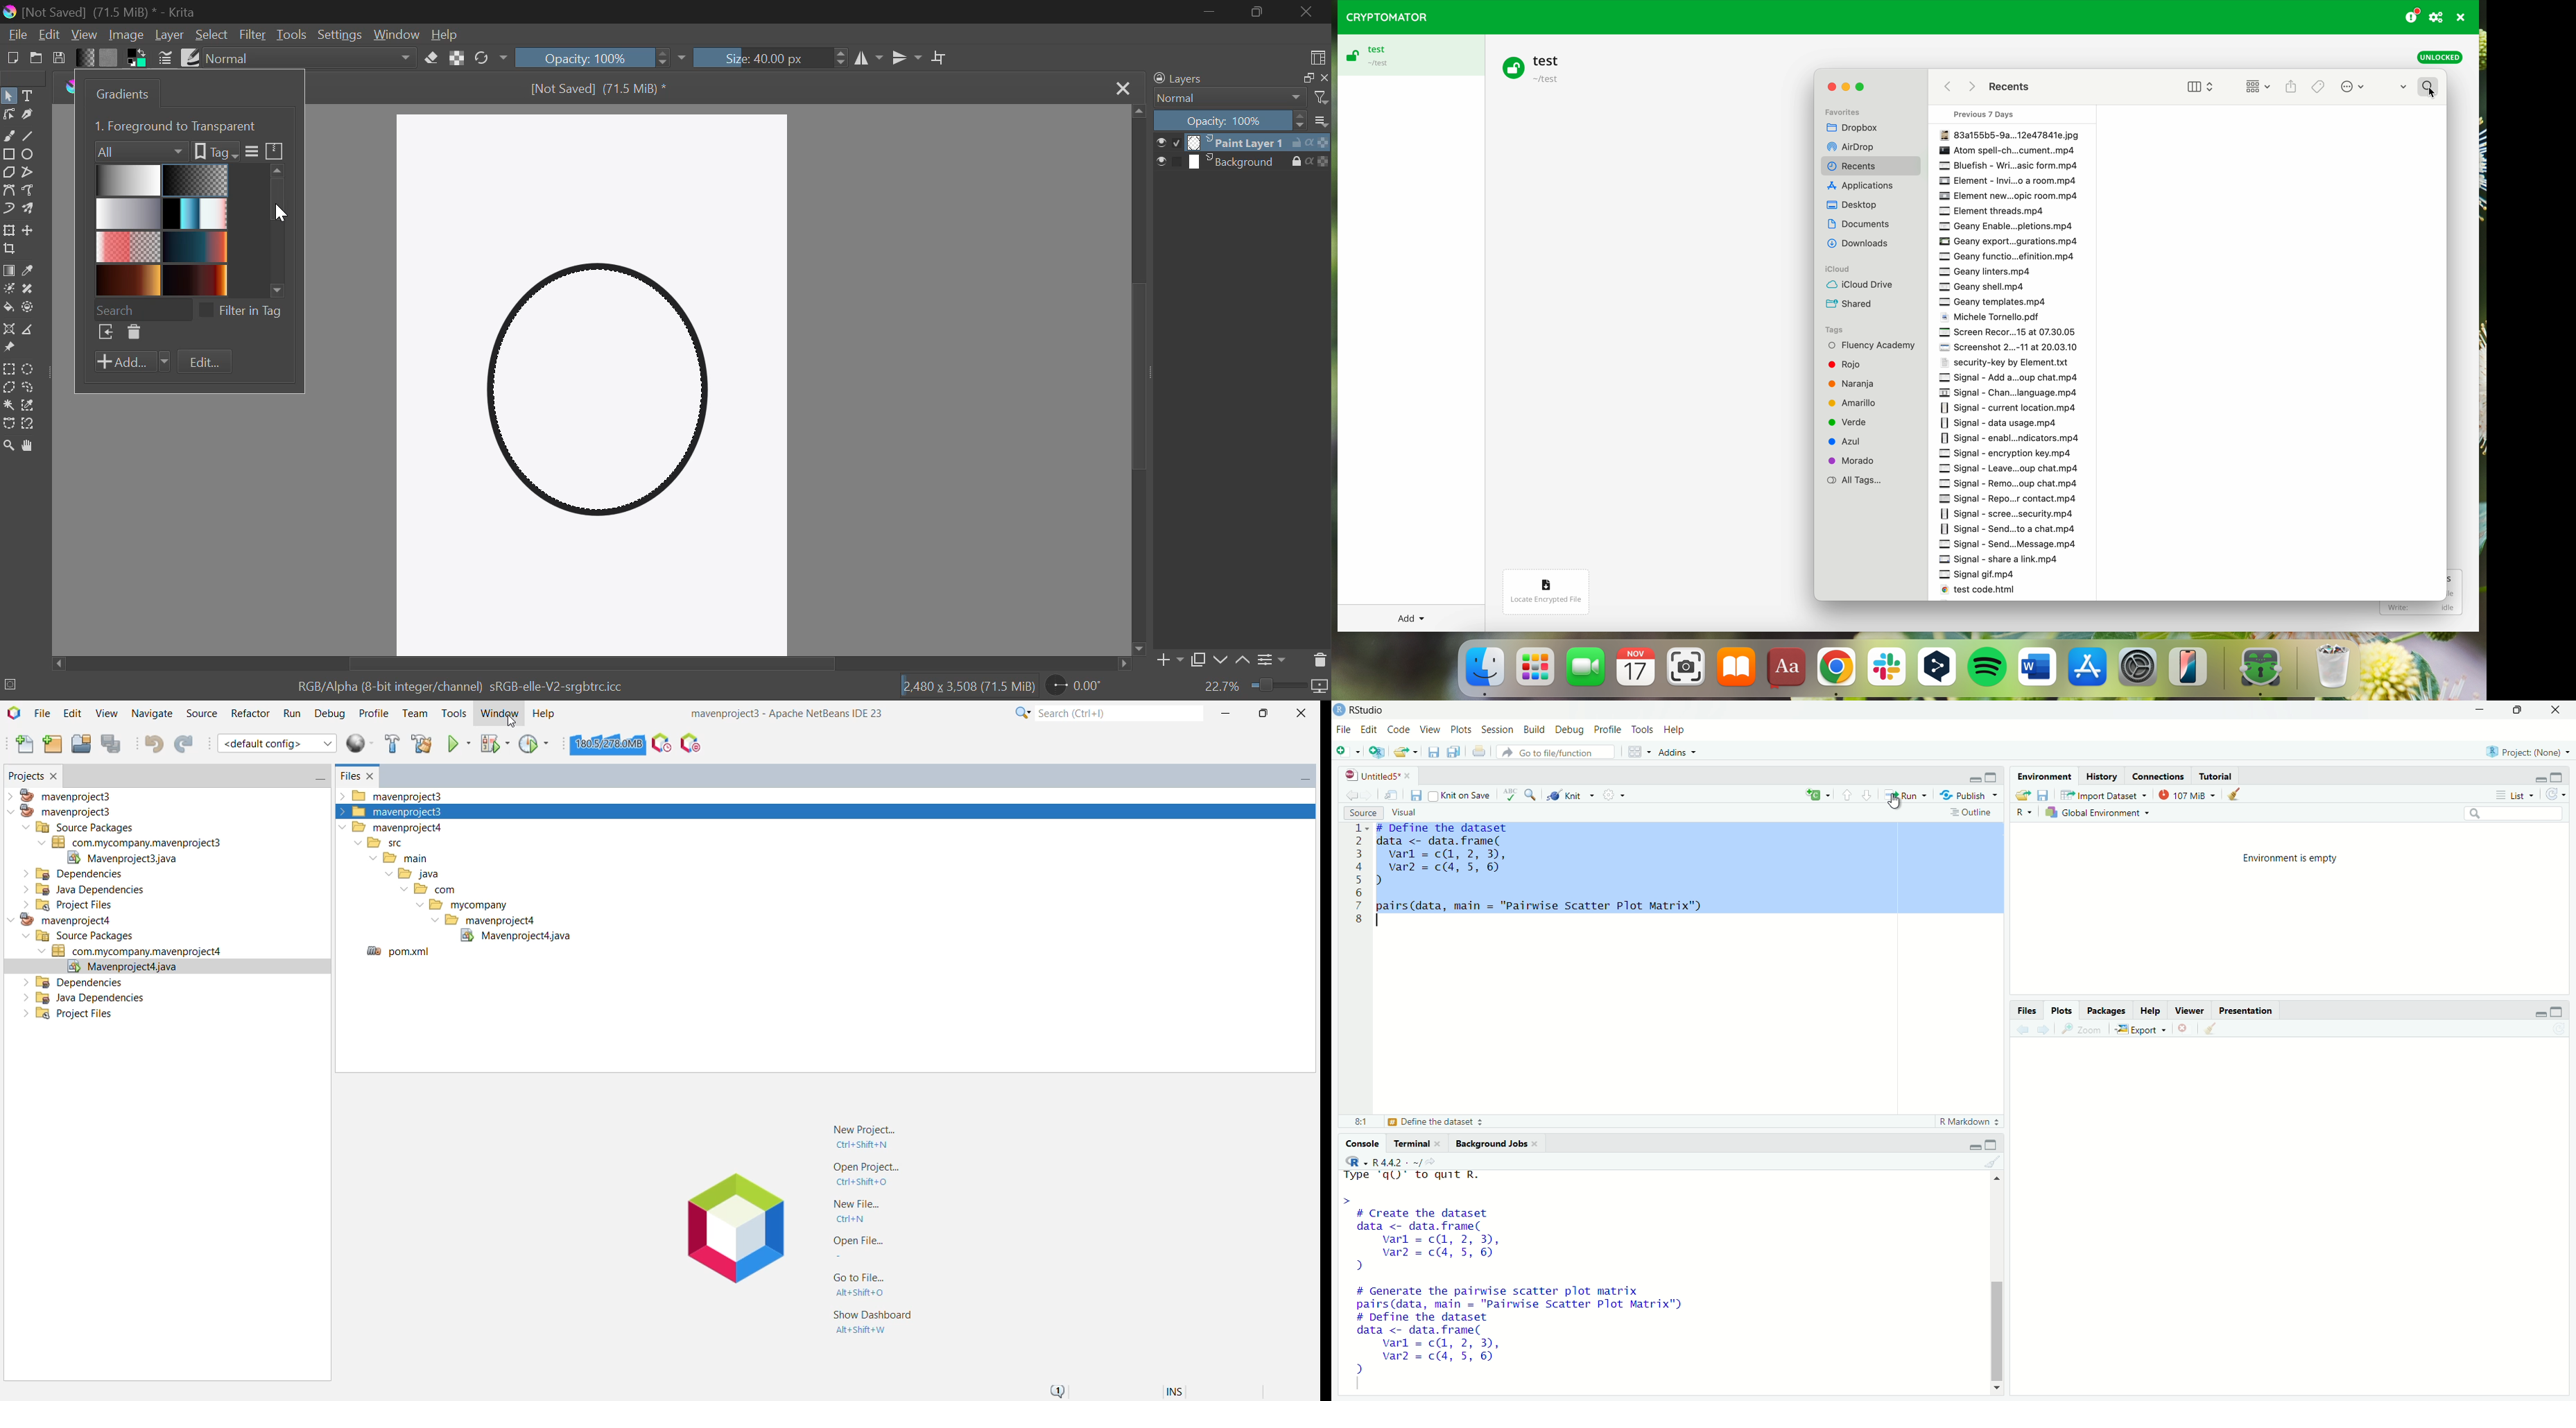 The height and width of the screenshot is (1428, 2576). I want to click on New Project, so click(50, 745).